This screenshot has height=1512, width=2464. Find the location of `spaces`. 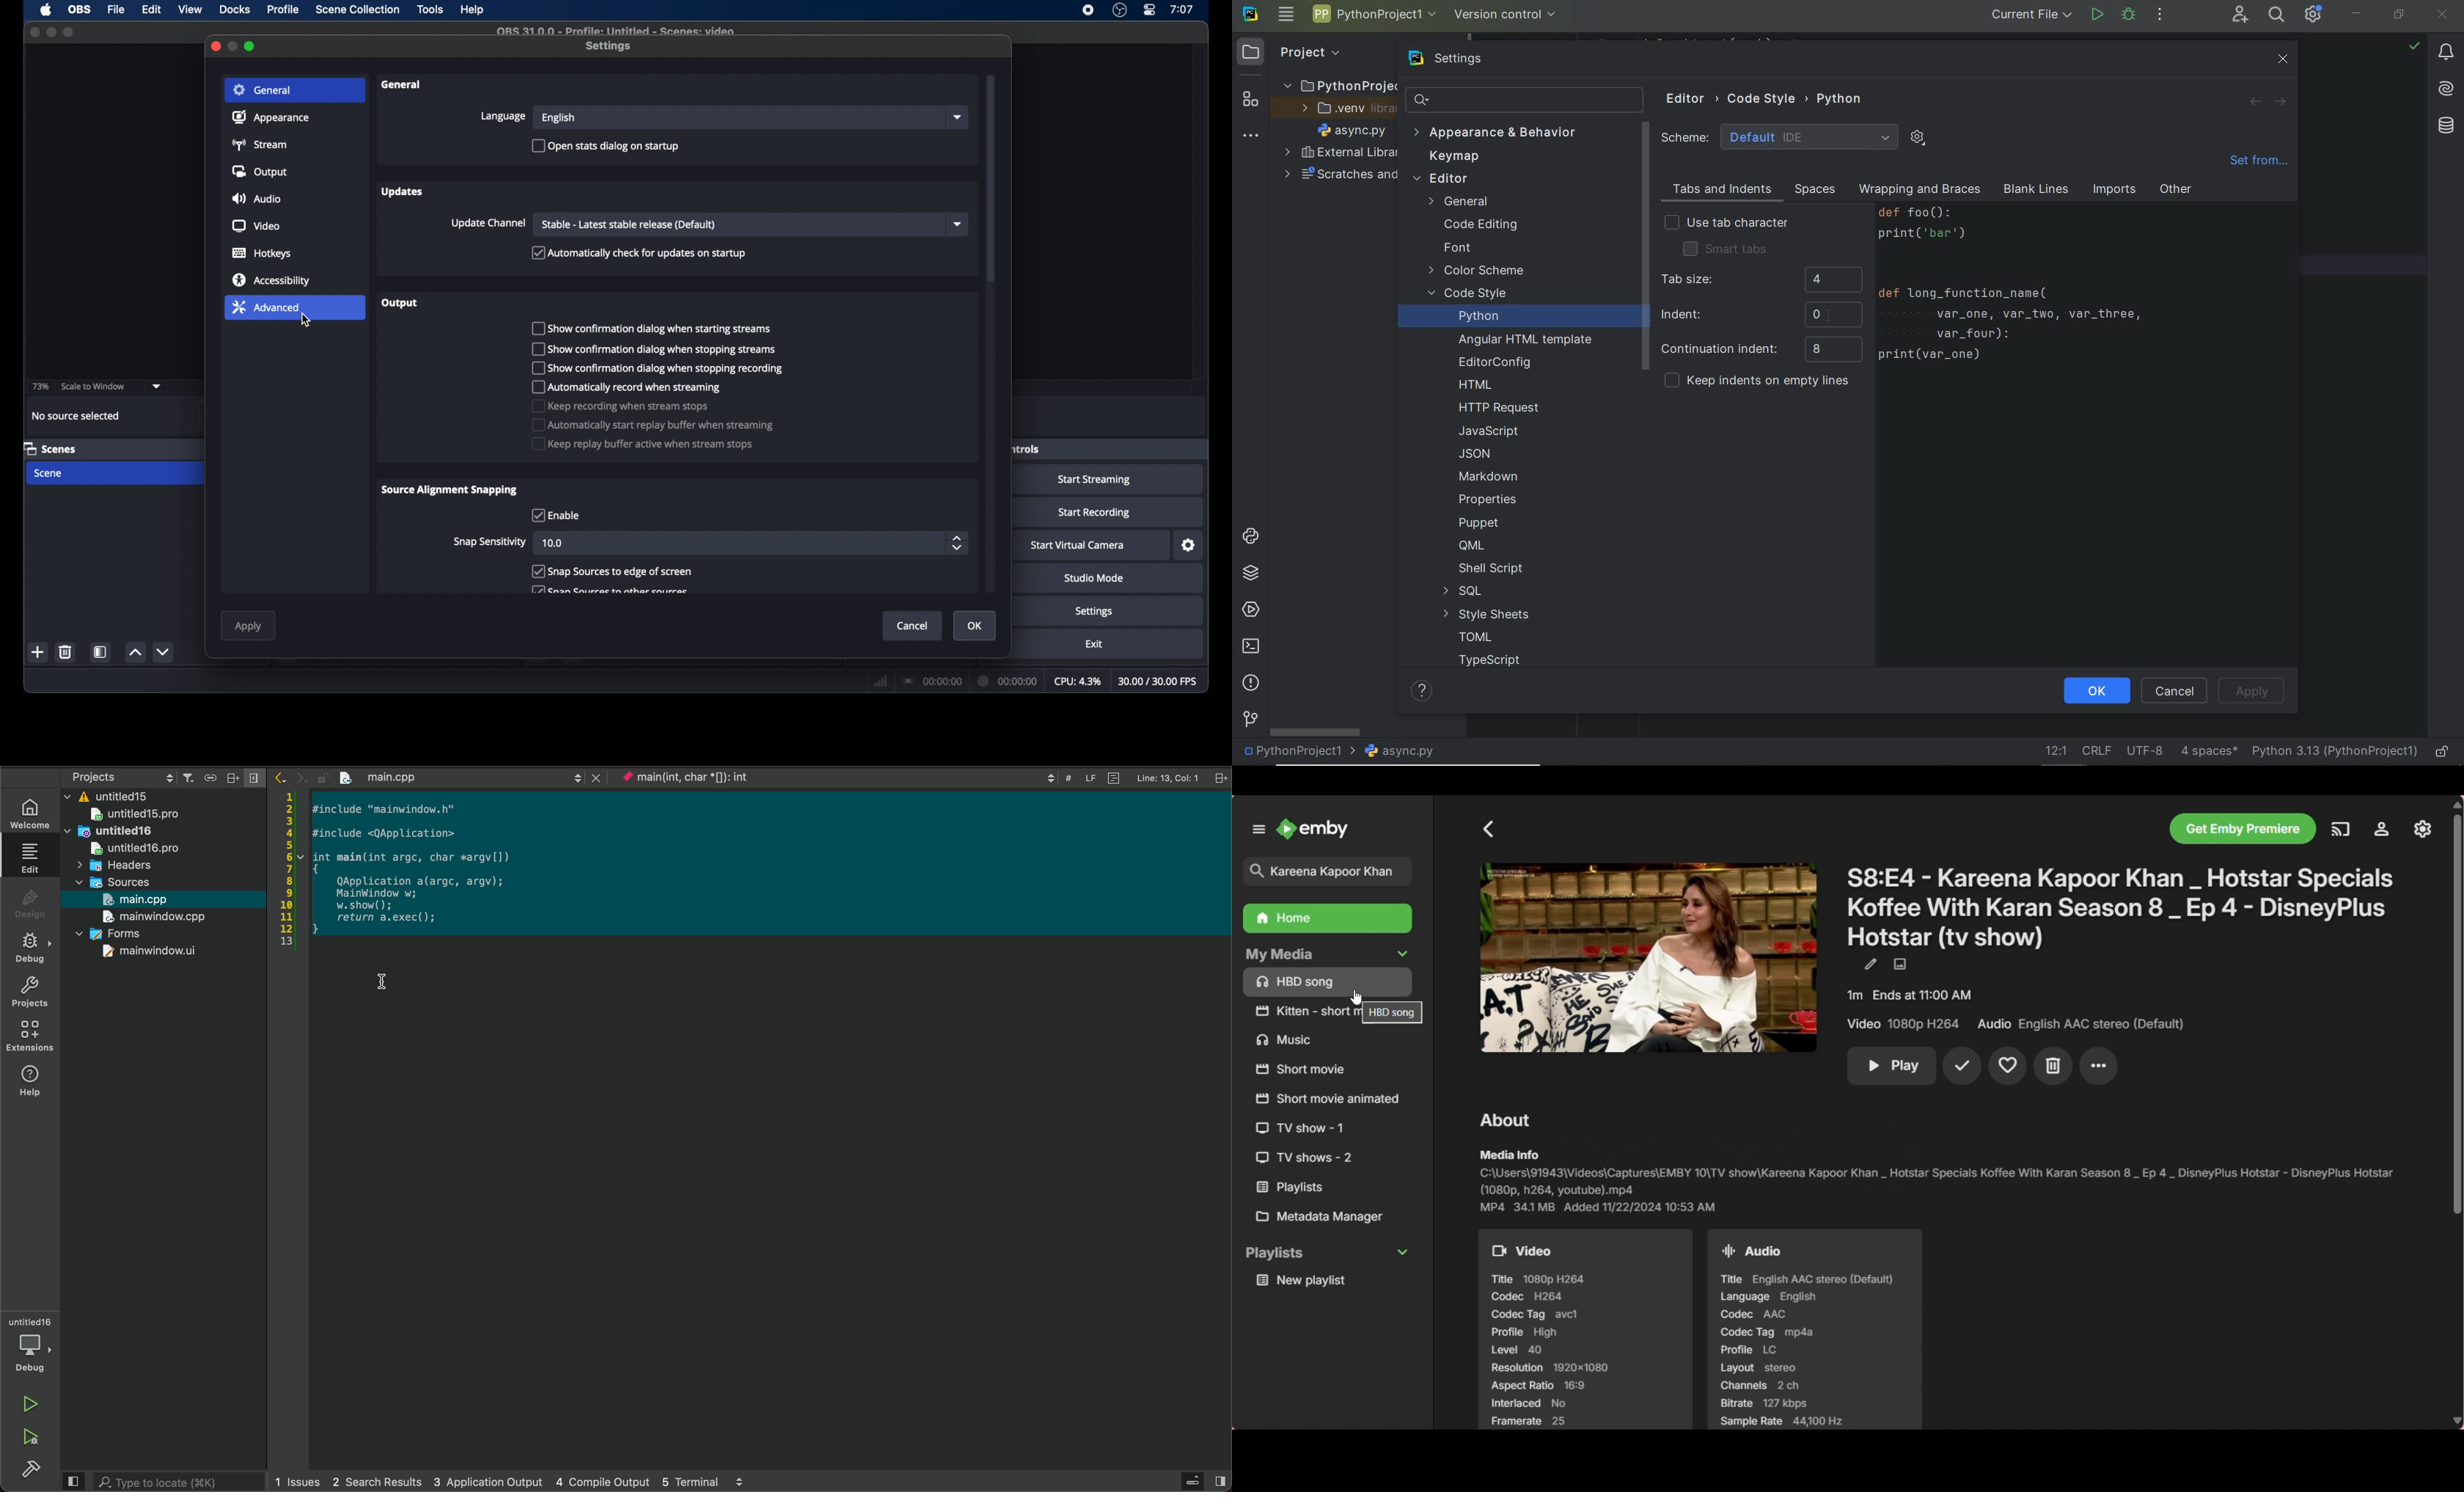

spaces is located at coordinates (1812, 189).